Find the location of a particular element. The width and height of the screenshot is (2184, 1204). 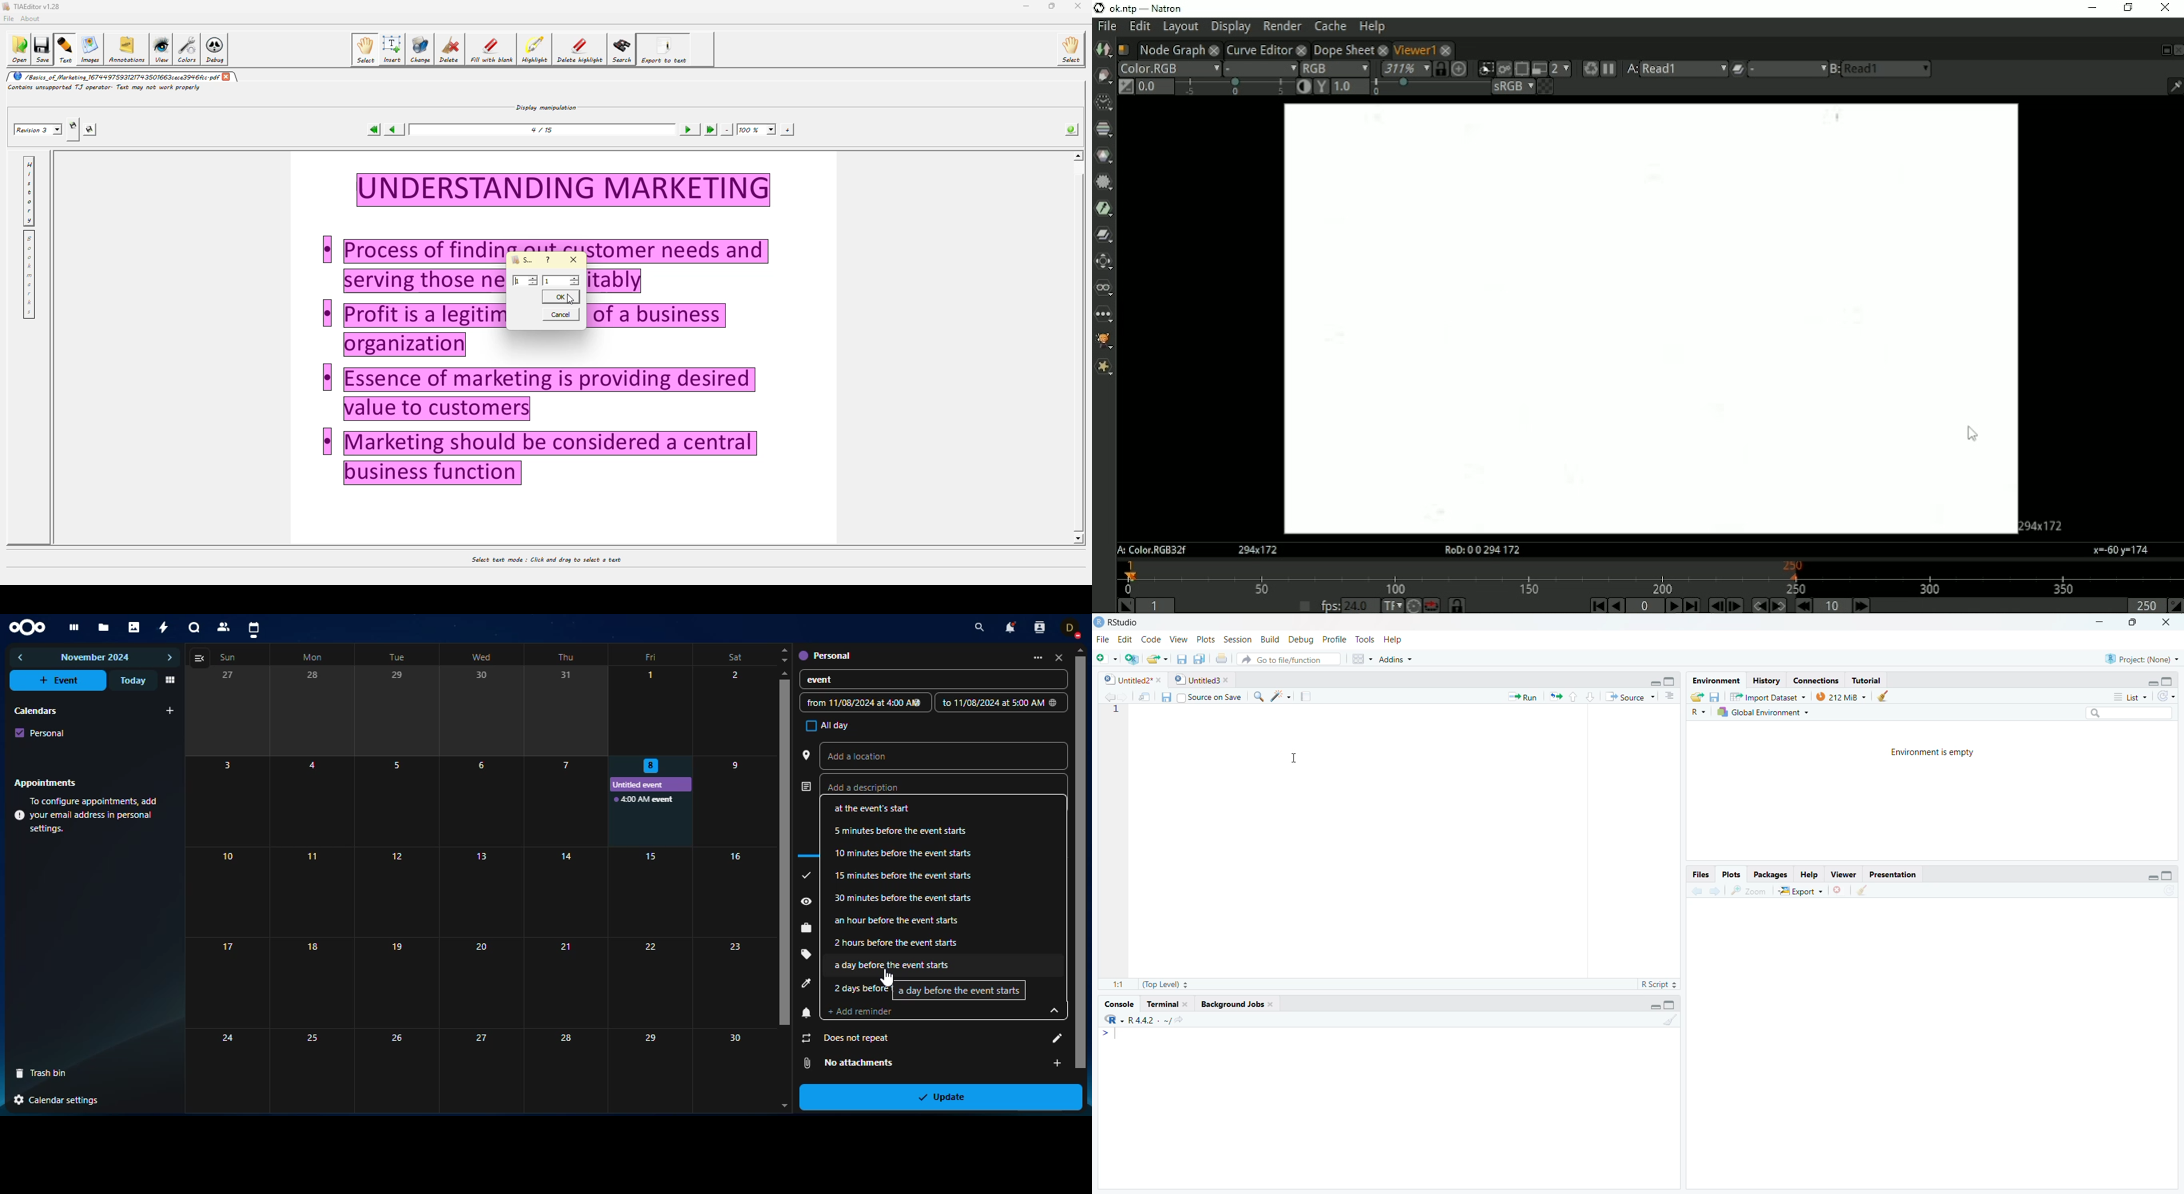

thu is located at coordinates (564, 657).